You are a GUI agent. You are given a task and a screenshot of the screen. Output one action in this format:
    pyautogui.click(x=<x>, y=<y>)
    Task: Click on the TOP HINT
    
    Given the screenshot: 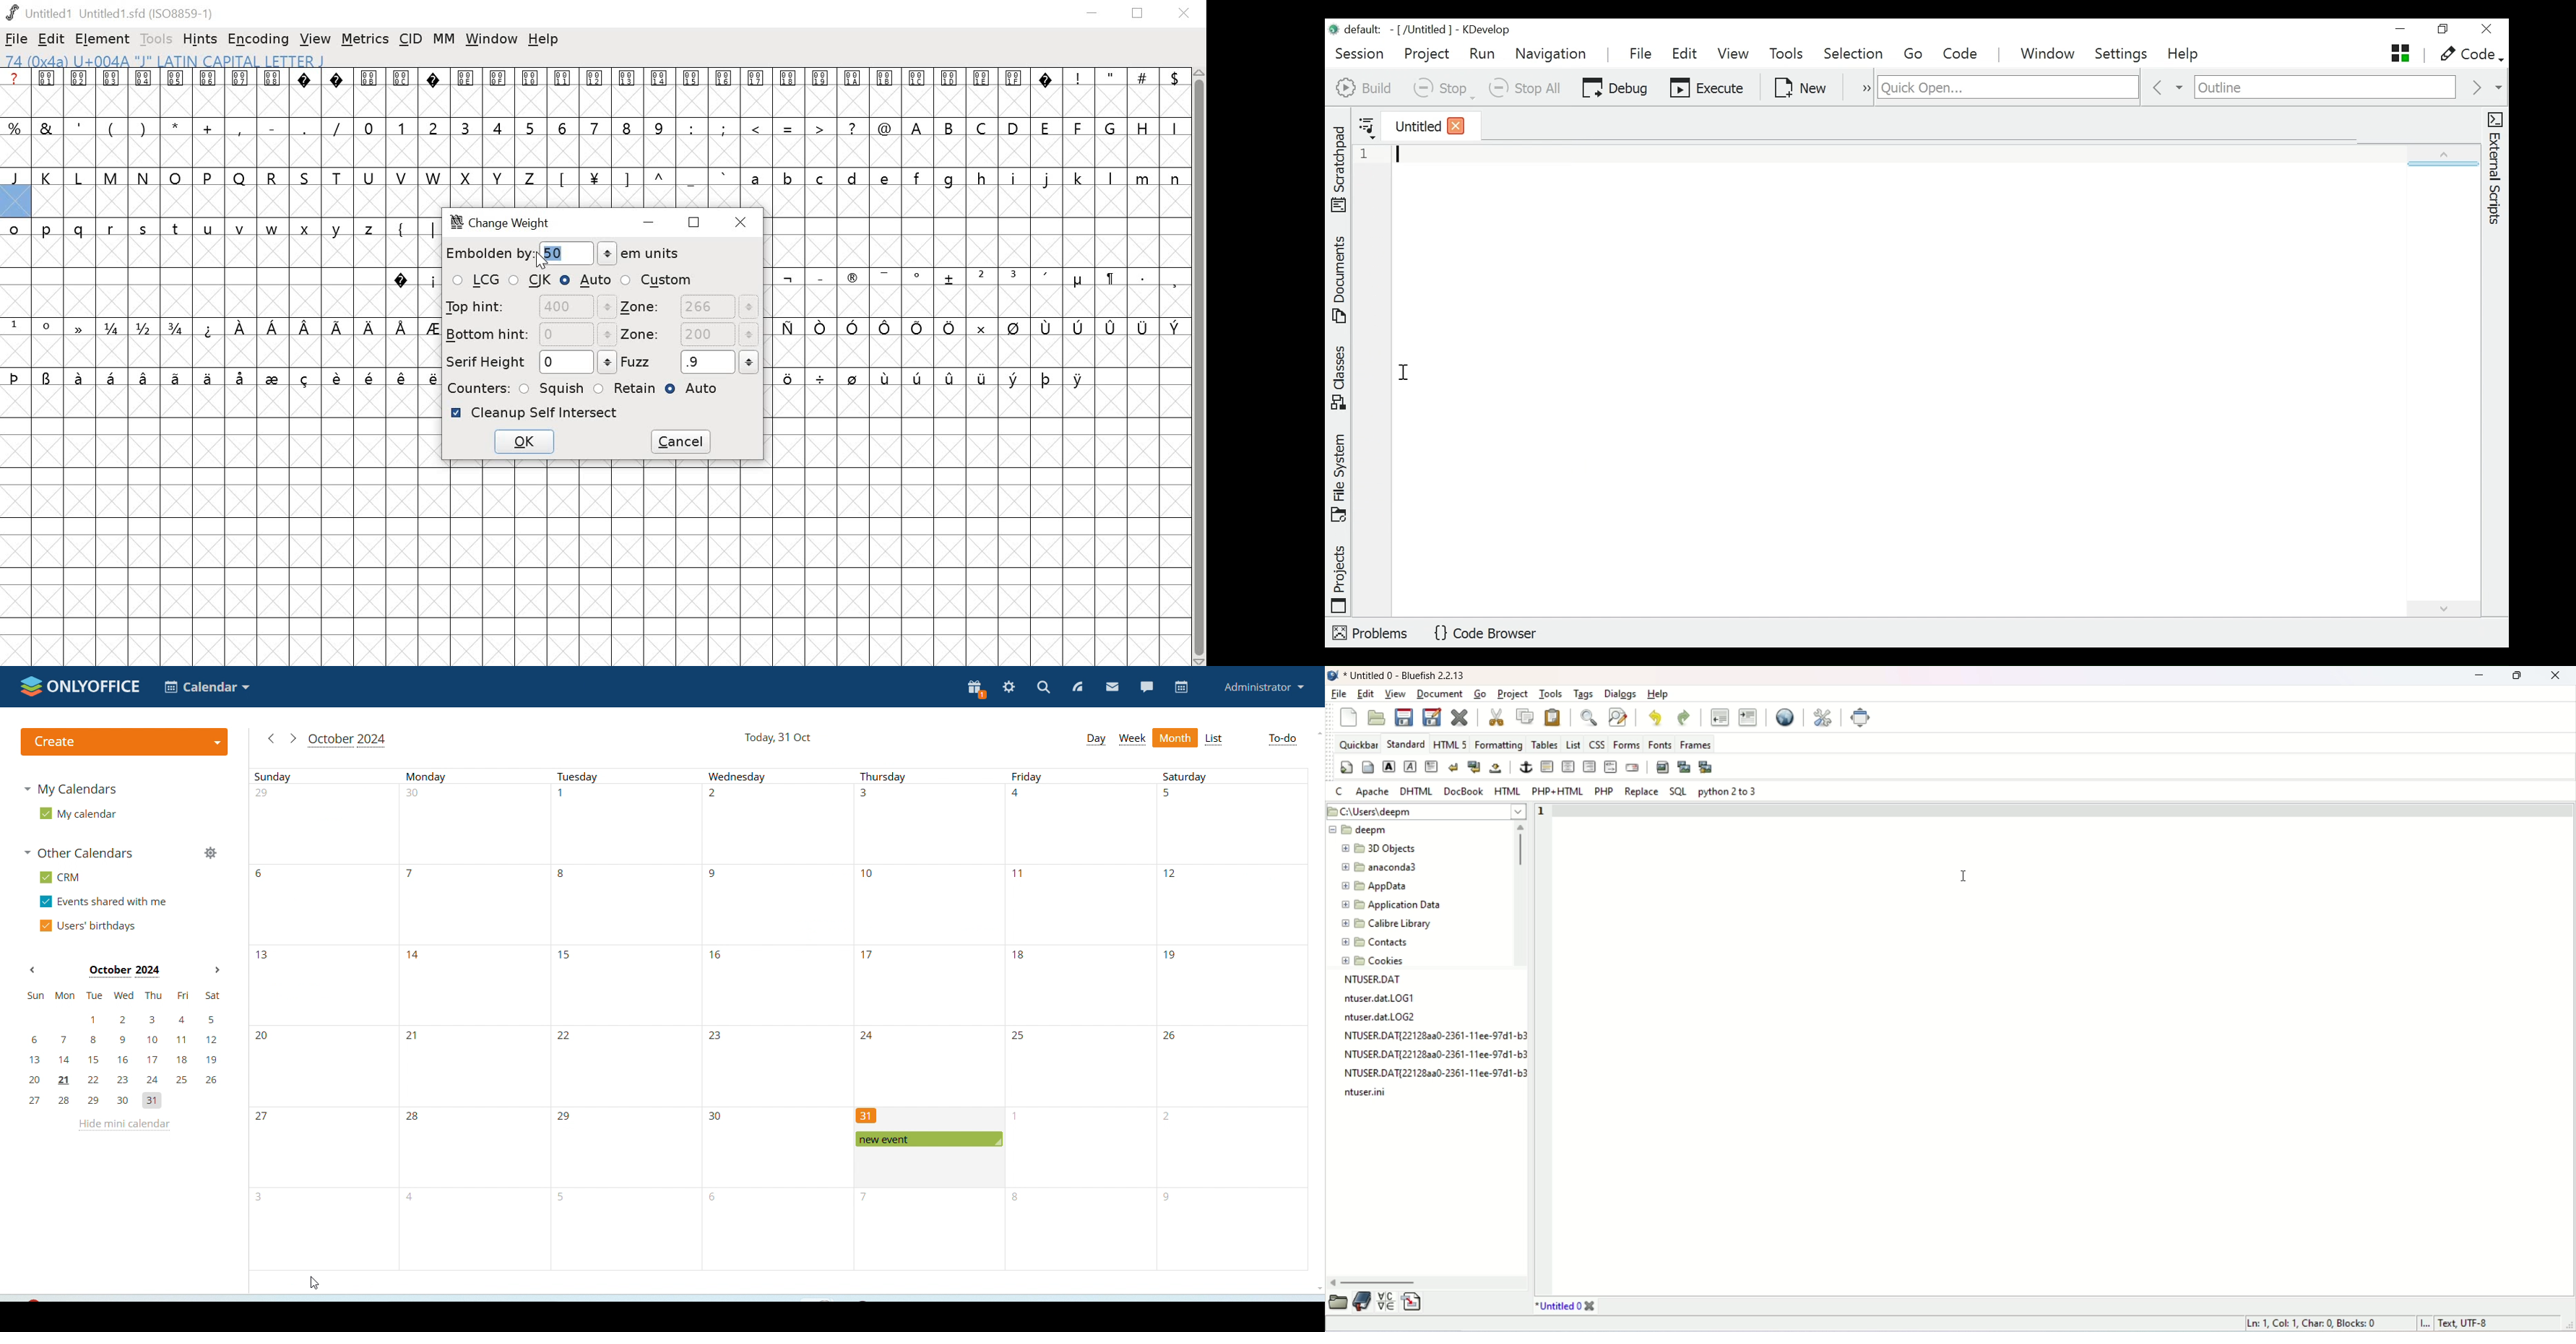 What is the action you would take?
    pyautogui.click(x=528, y=307)
    